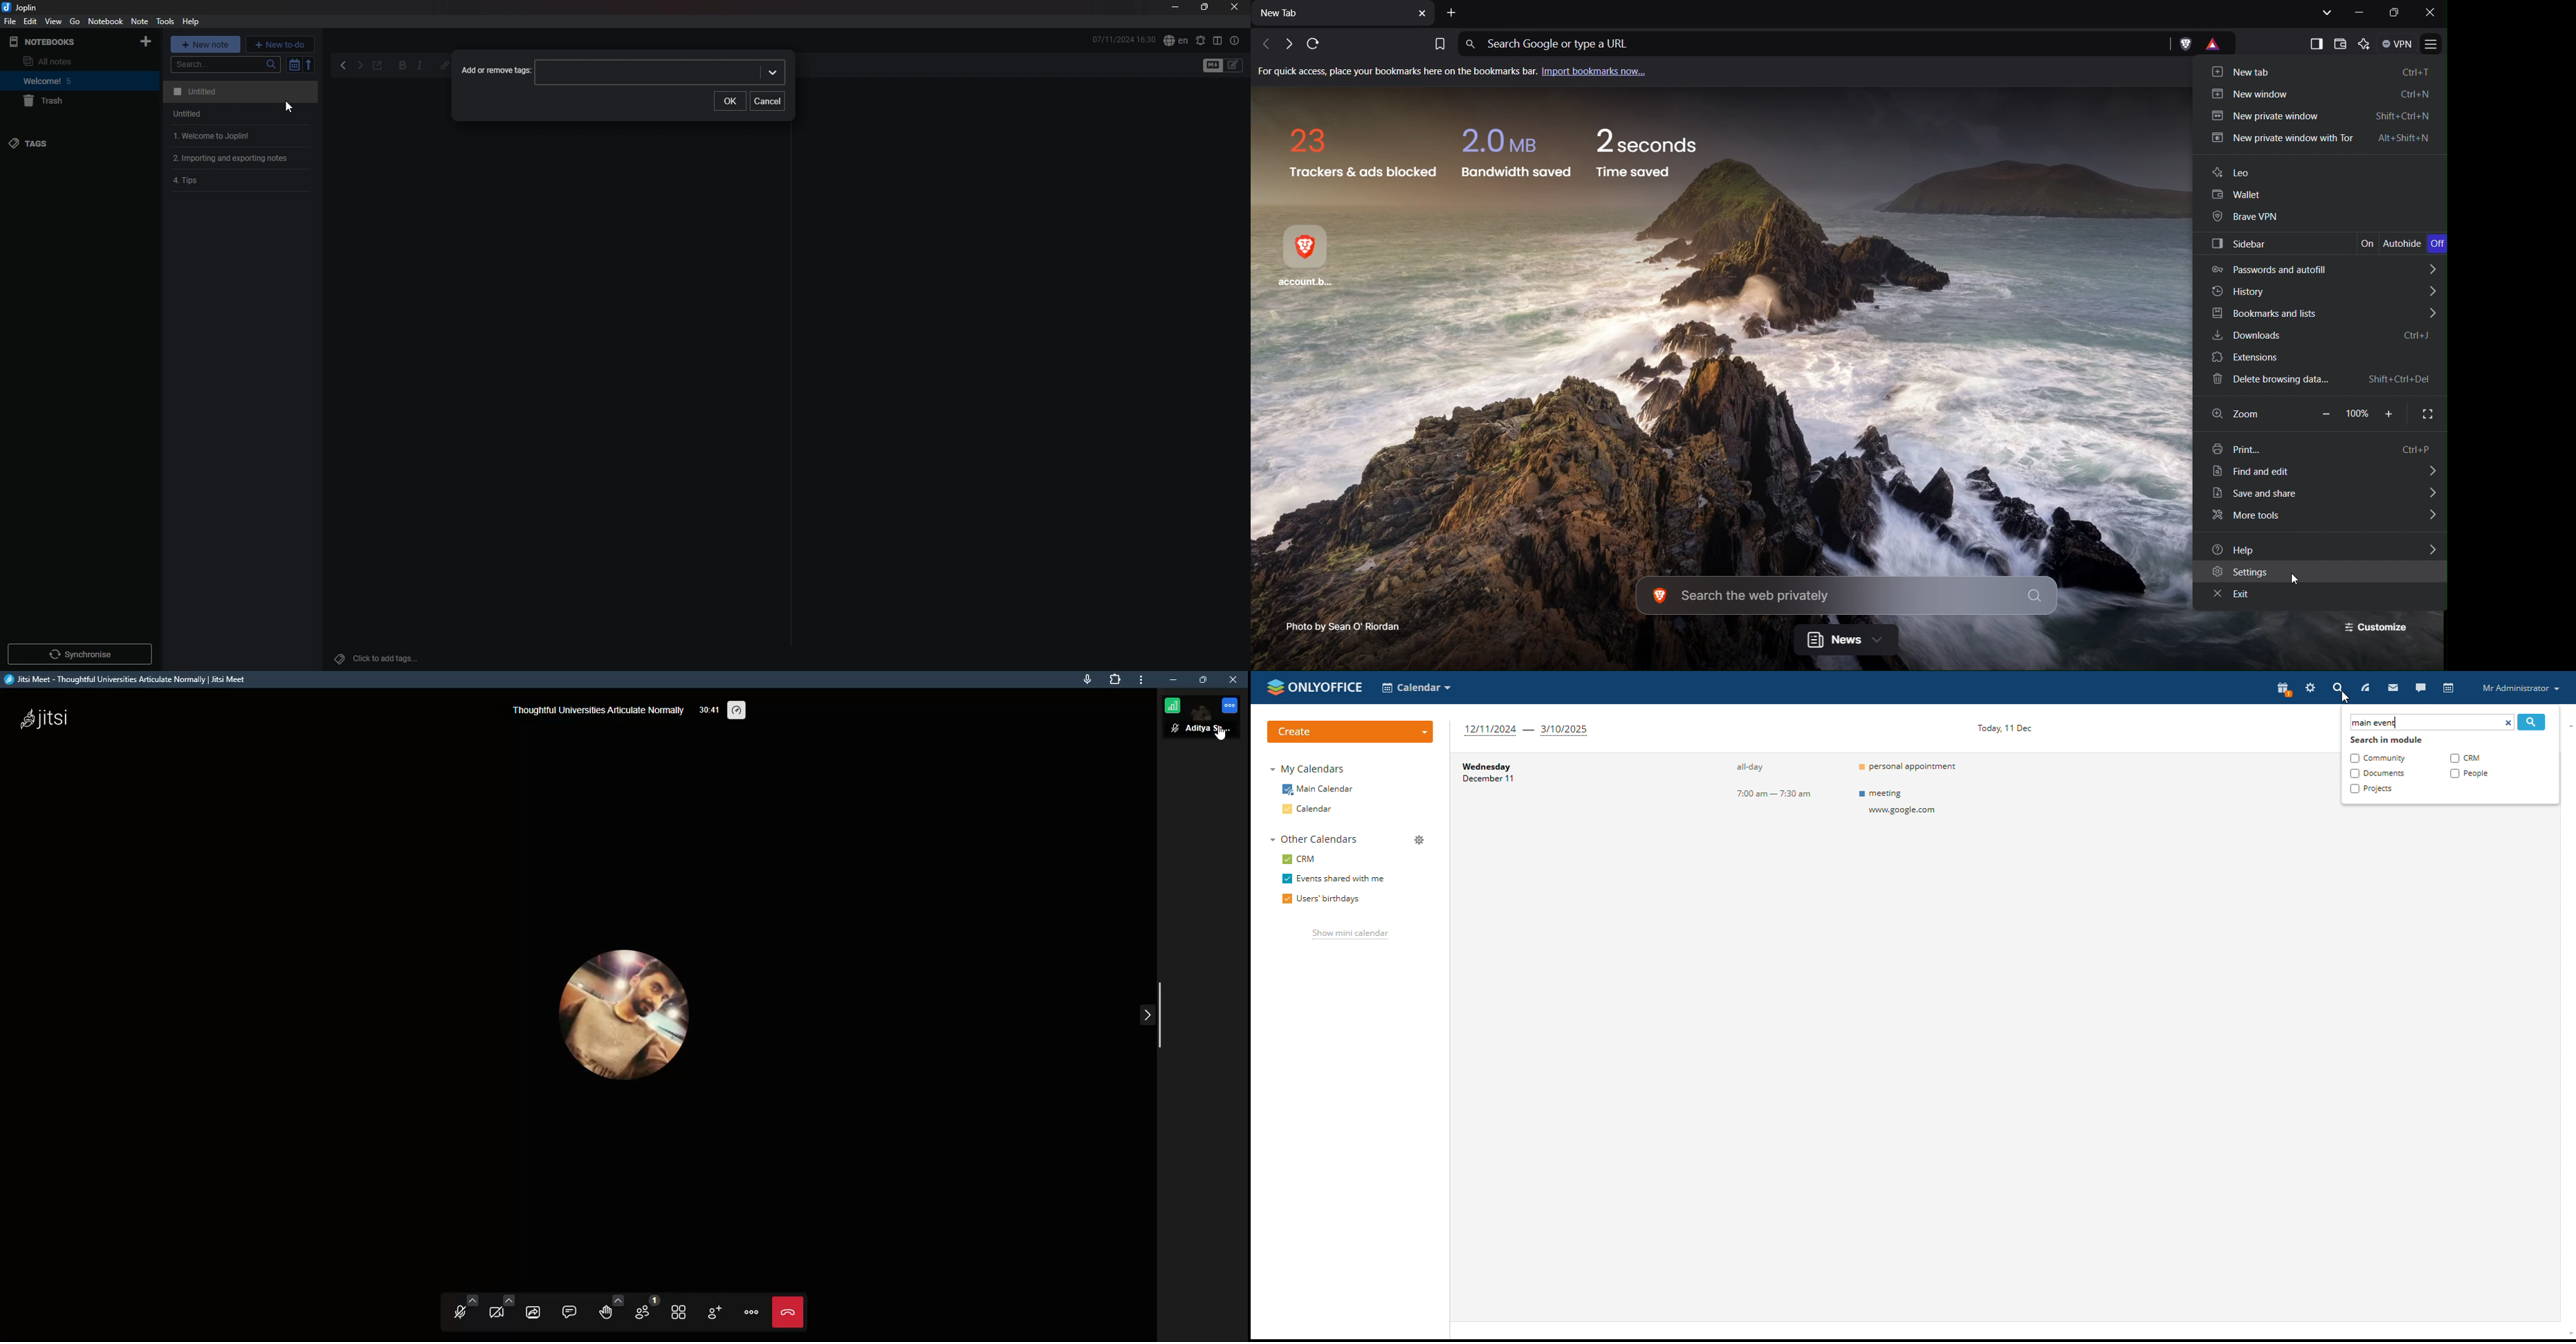 Image resolution: width=2576 pixels, height=1344 pixels. What do you see at coordinates (191, 21) in the screenshot?
I see `HELP` at bounding box center [191, 21].